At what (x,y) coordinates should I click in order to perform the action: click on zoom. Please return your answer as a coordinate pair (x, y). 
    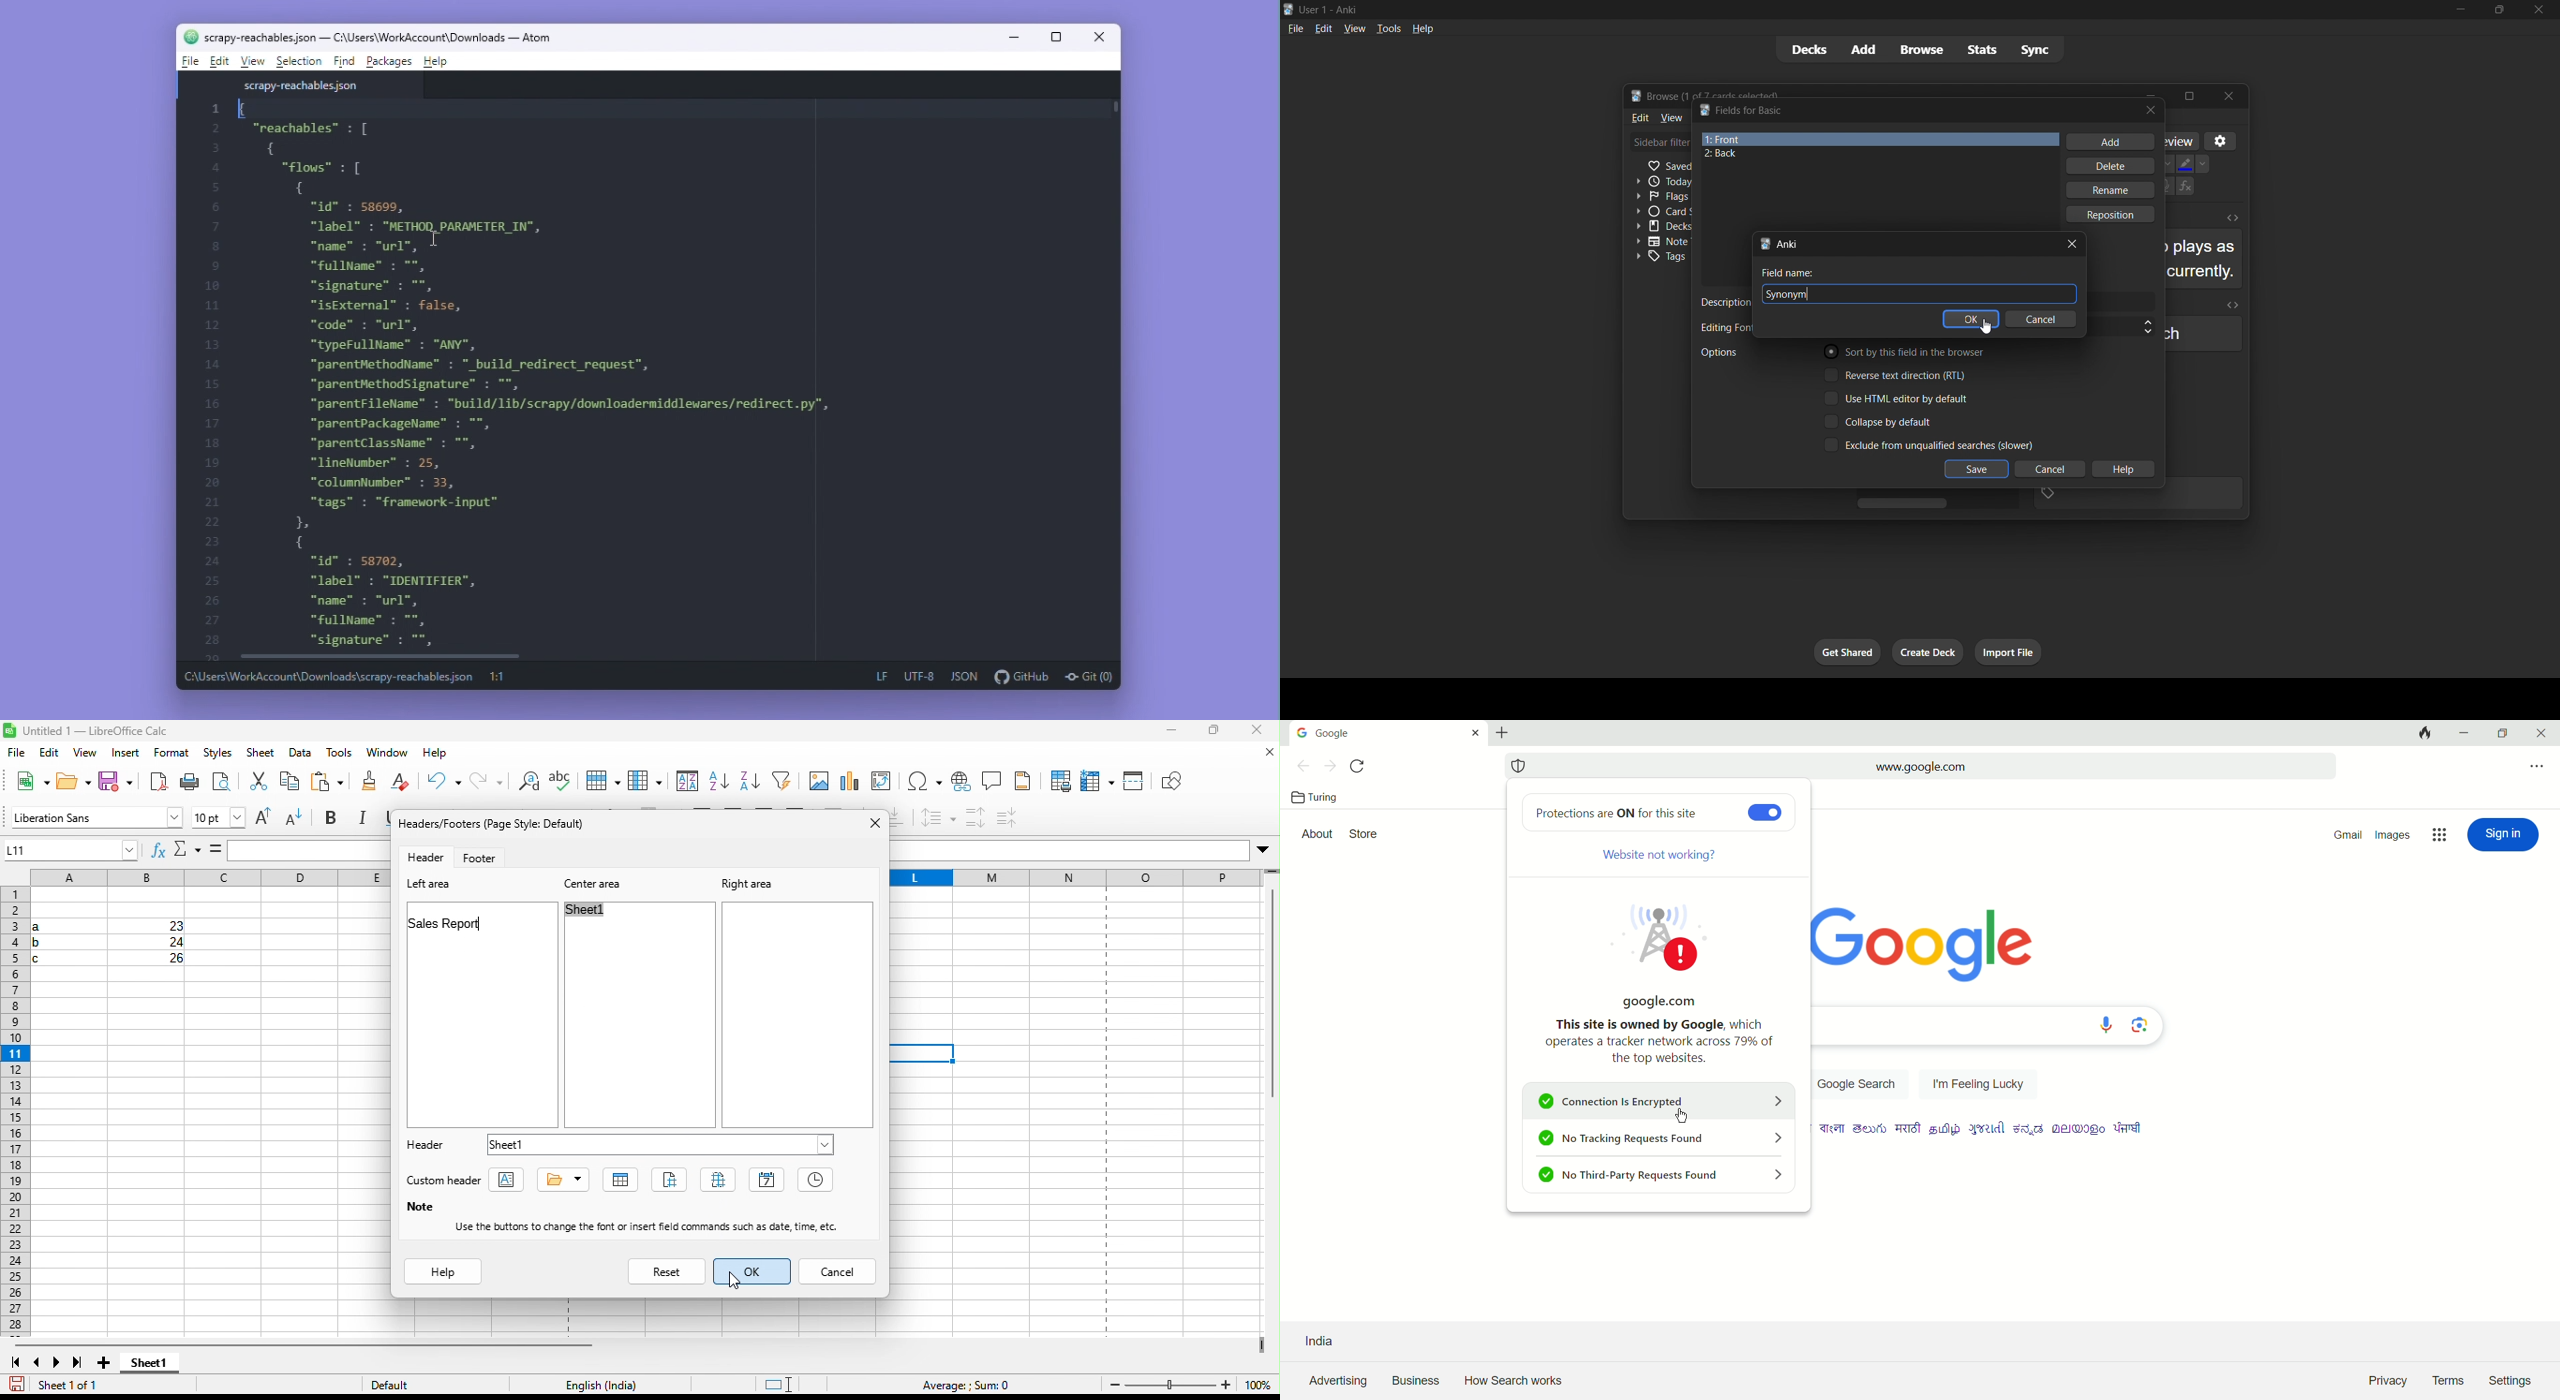
    Looking at the image, I should click on (1173, 1382).